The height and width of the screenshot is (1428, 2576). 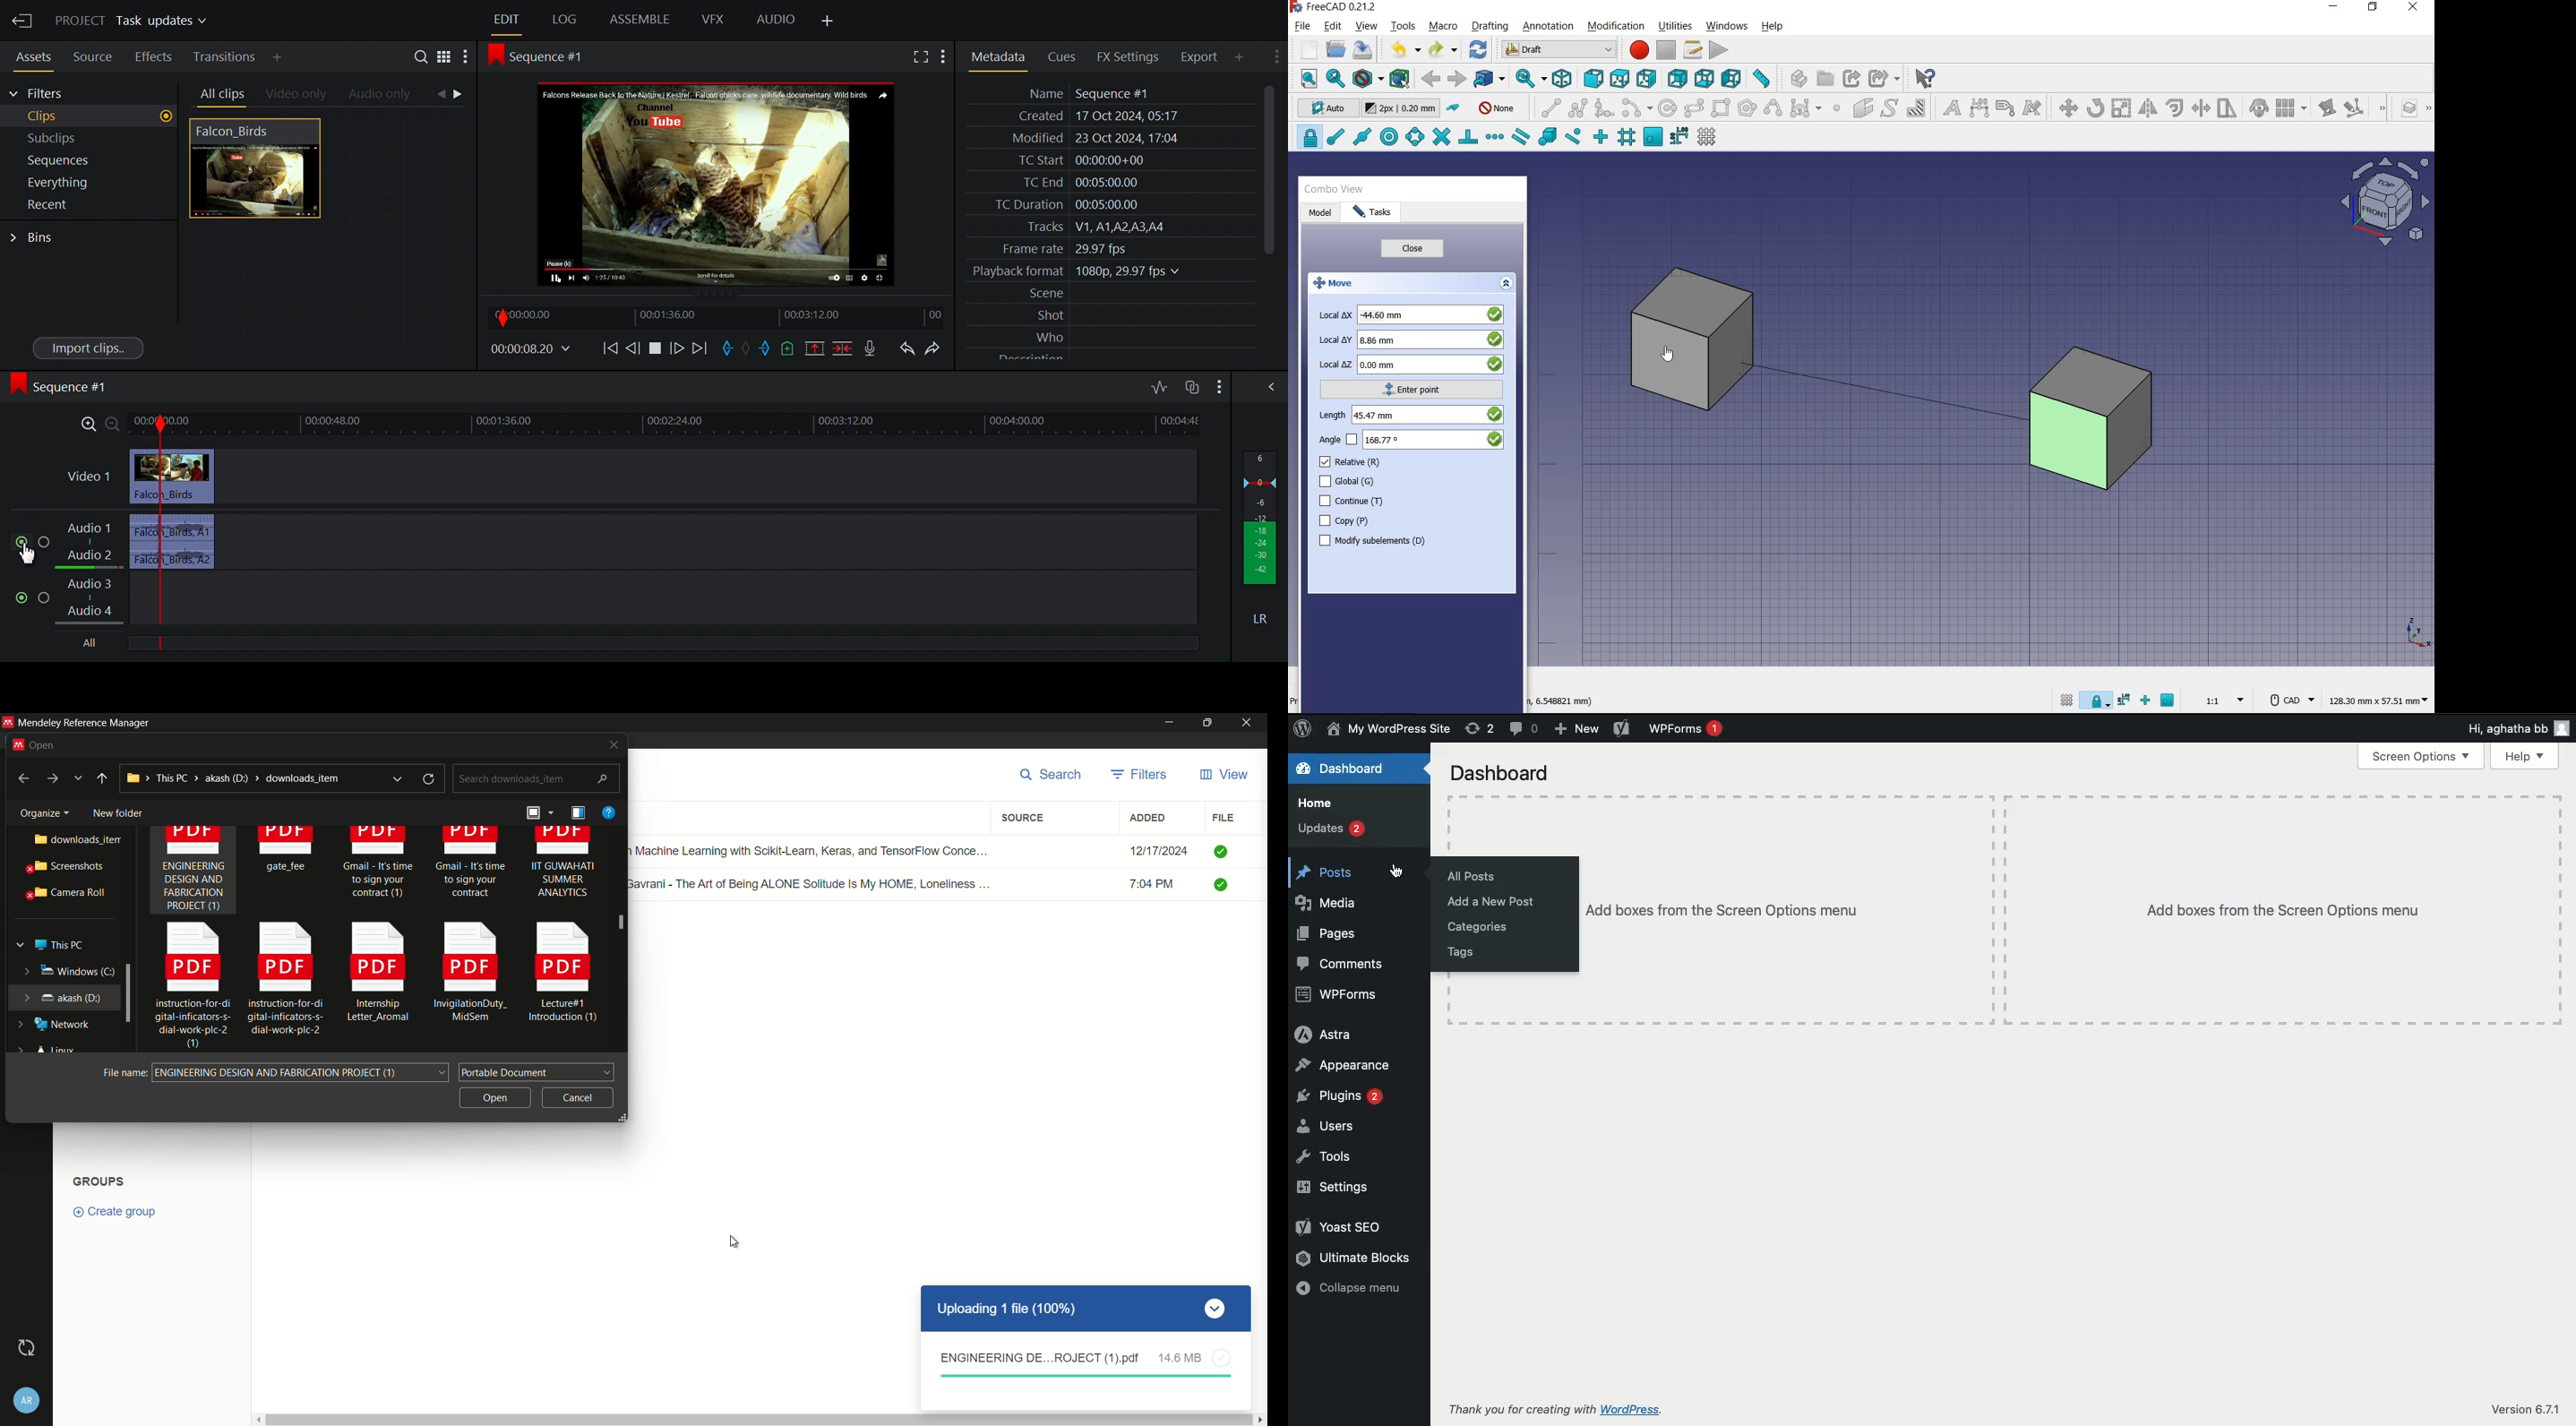 I want to click on windows (c:), so click(x=59, y=970).